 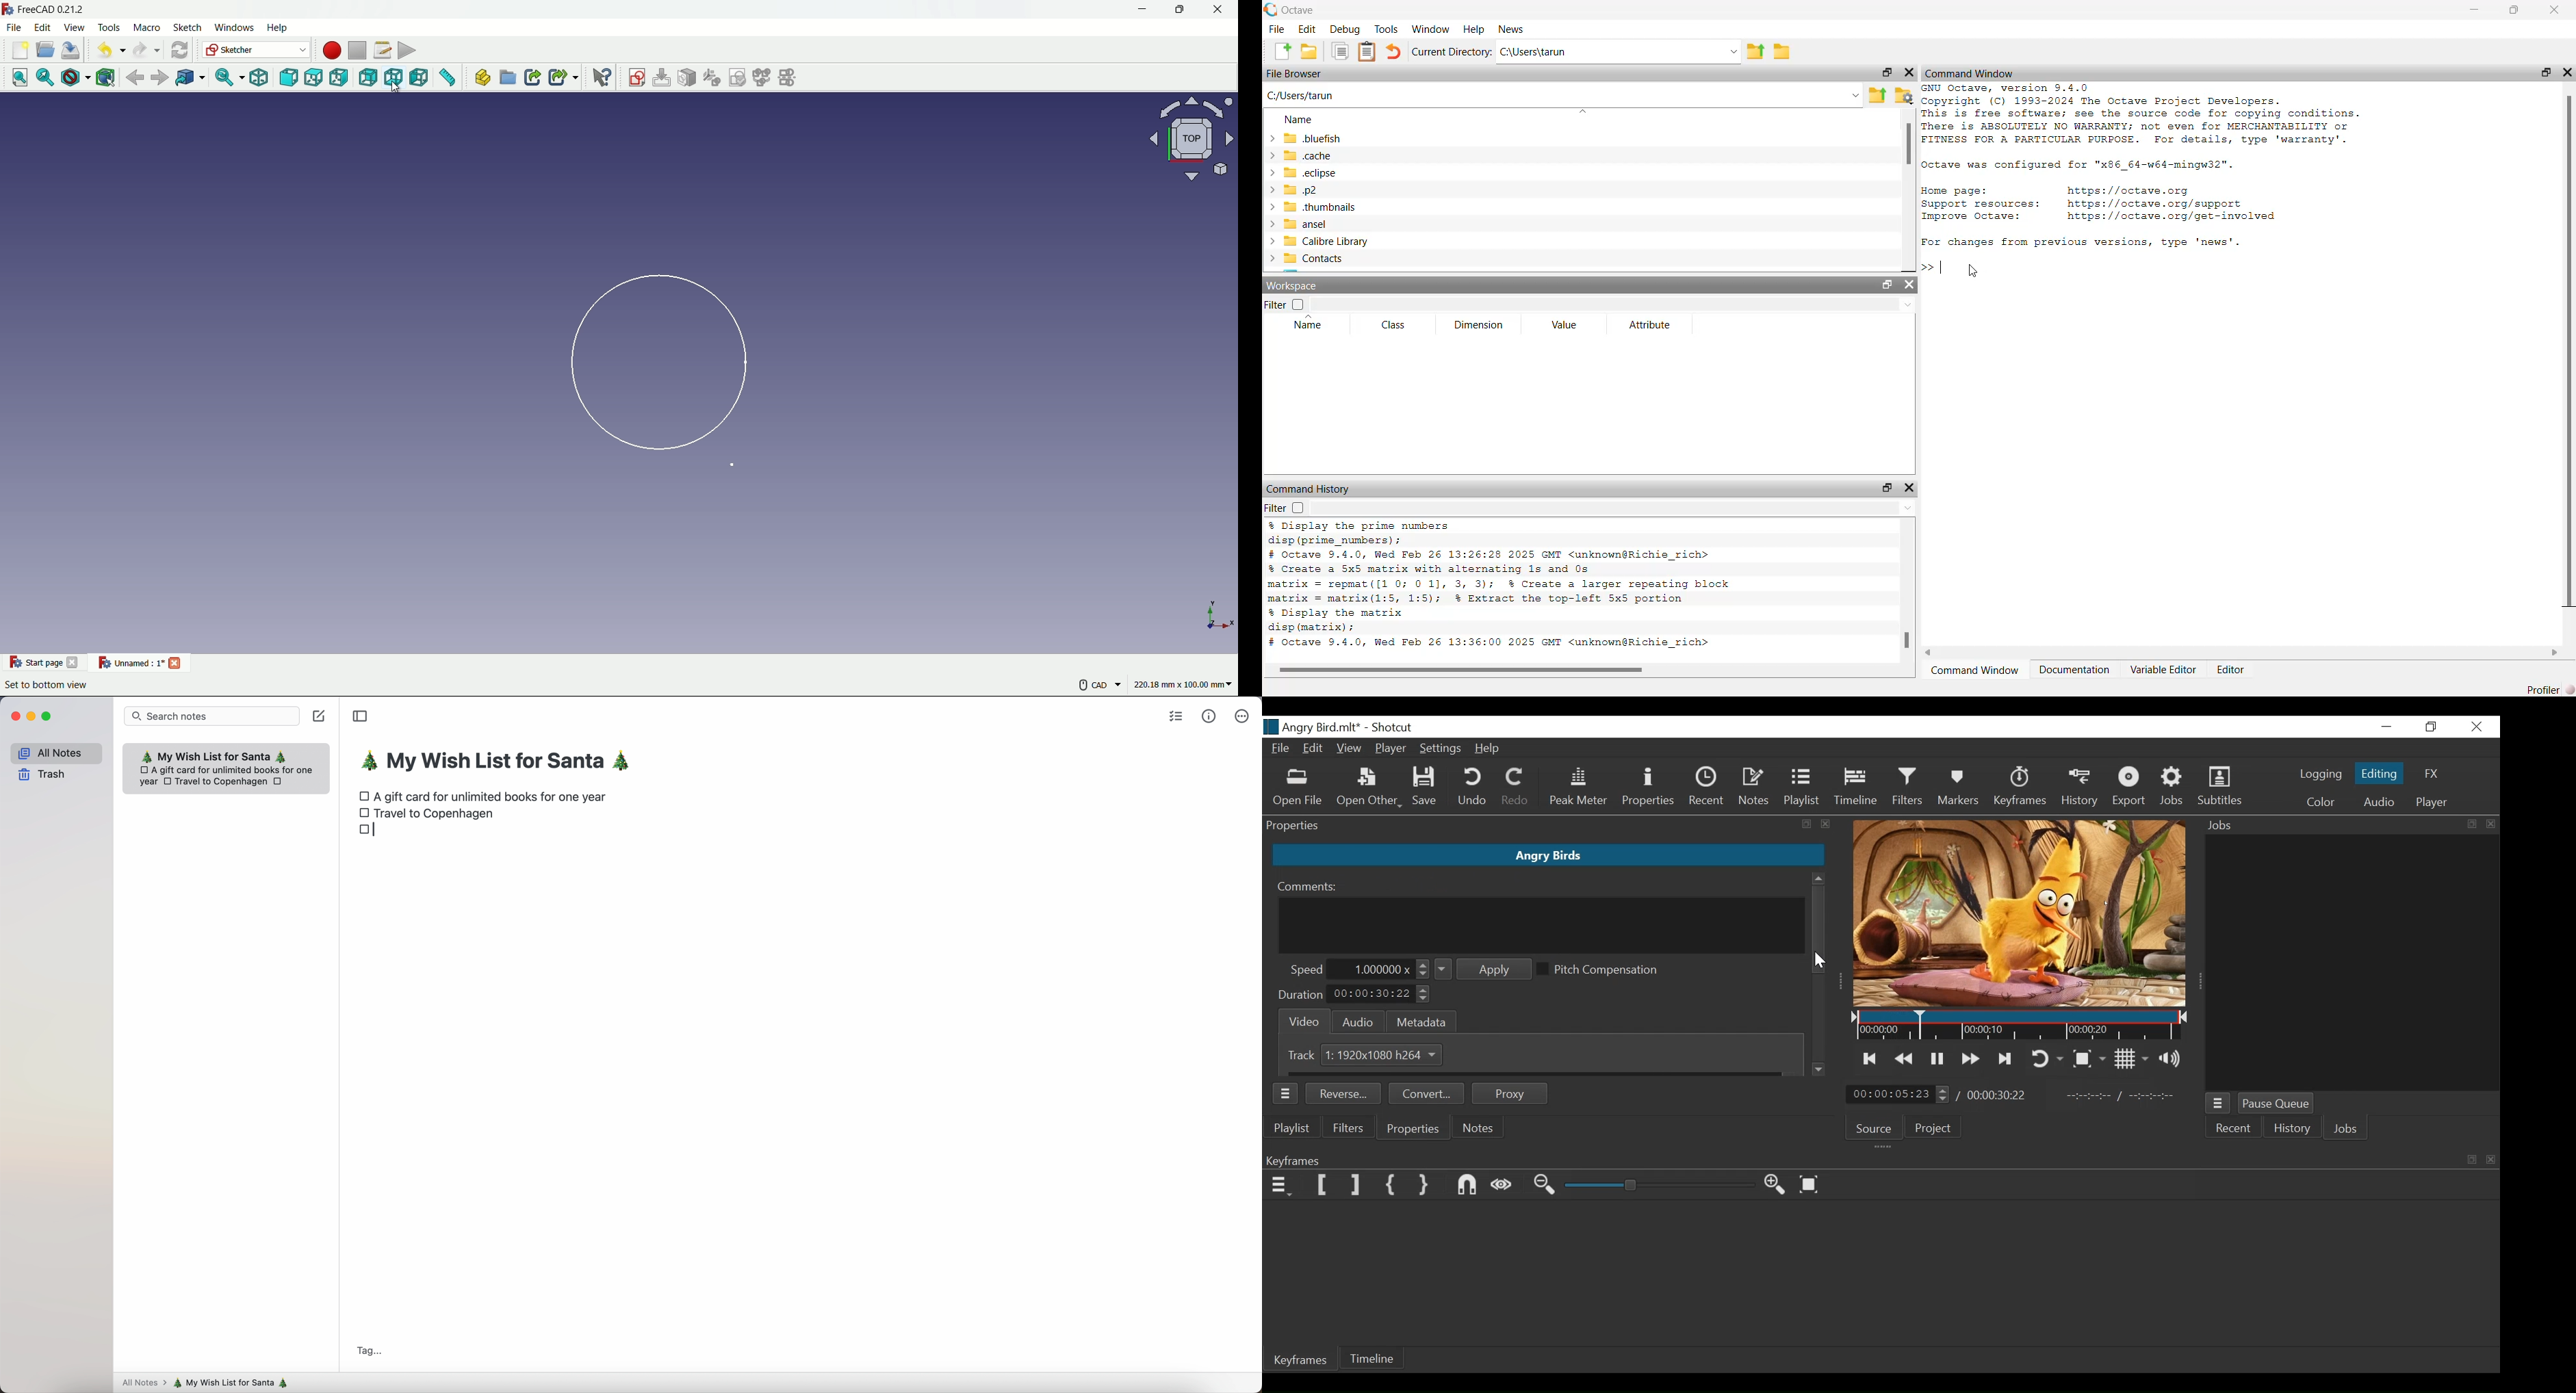 What do you see at coordinates (395, 78) in the screenshot?
I see `bottom view` at bounding box center [395, 78].